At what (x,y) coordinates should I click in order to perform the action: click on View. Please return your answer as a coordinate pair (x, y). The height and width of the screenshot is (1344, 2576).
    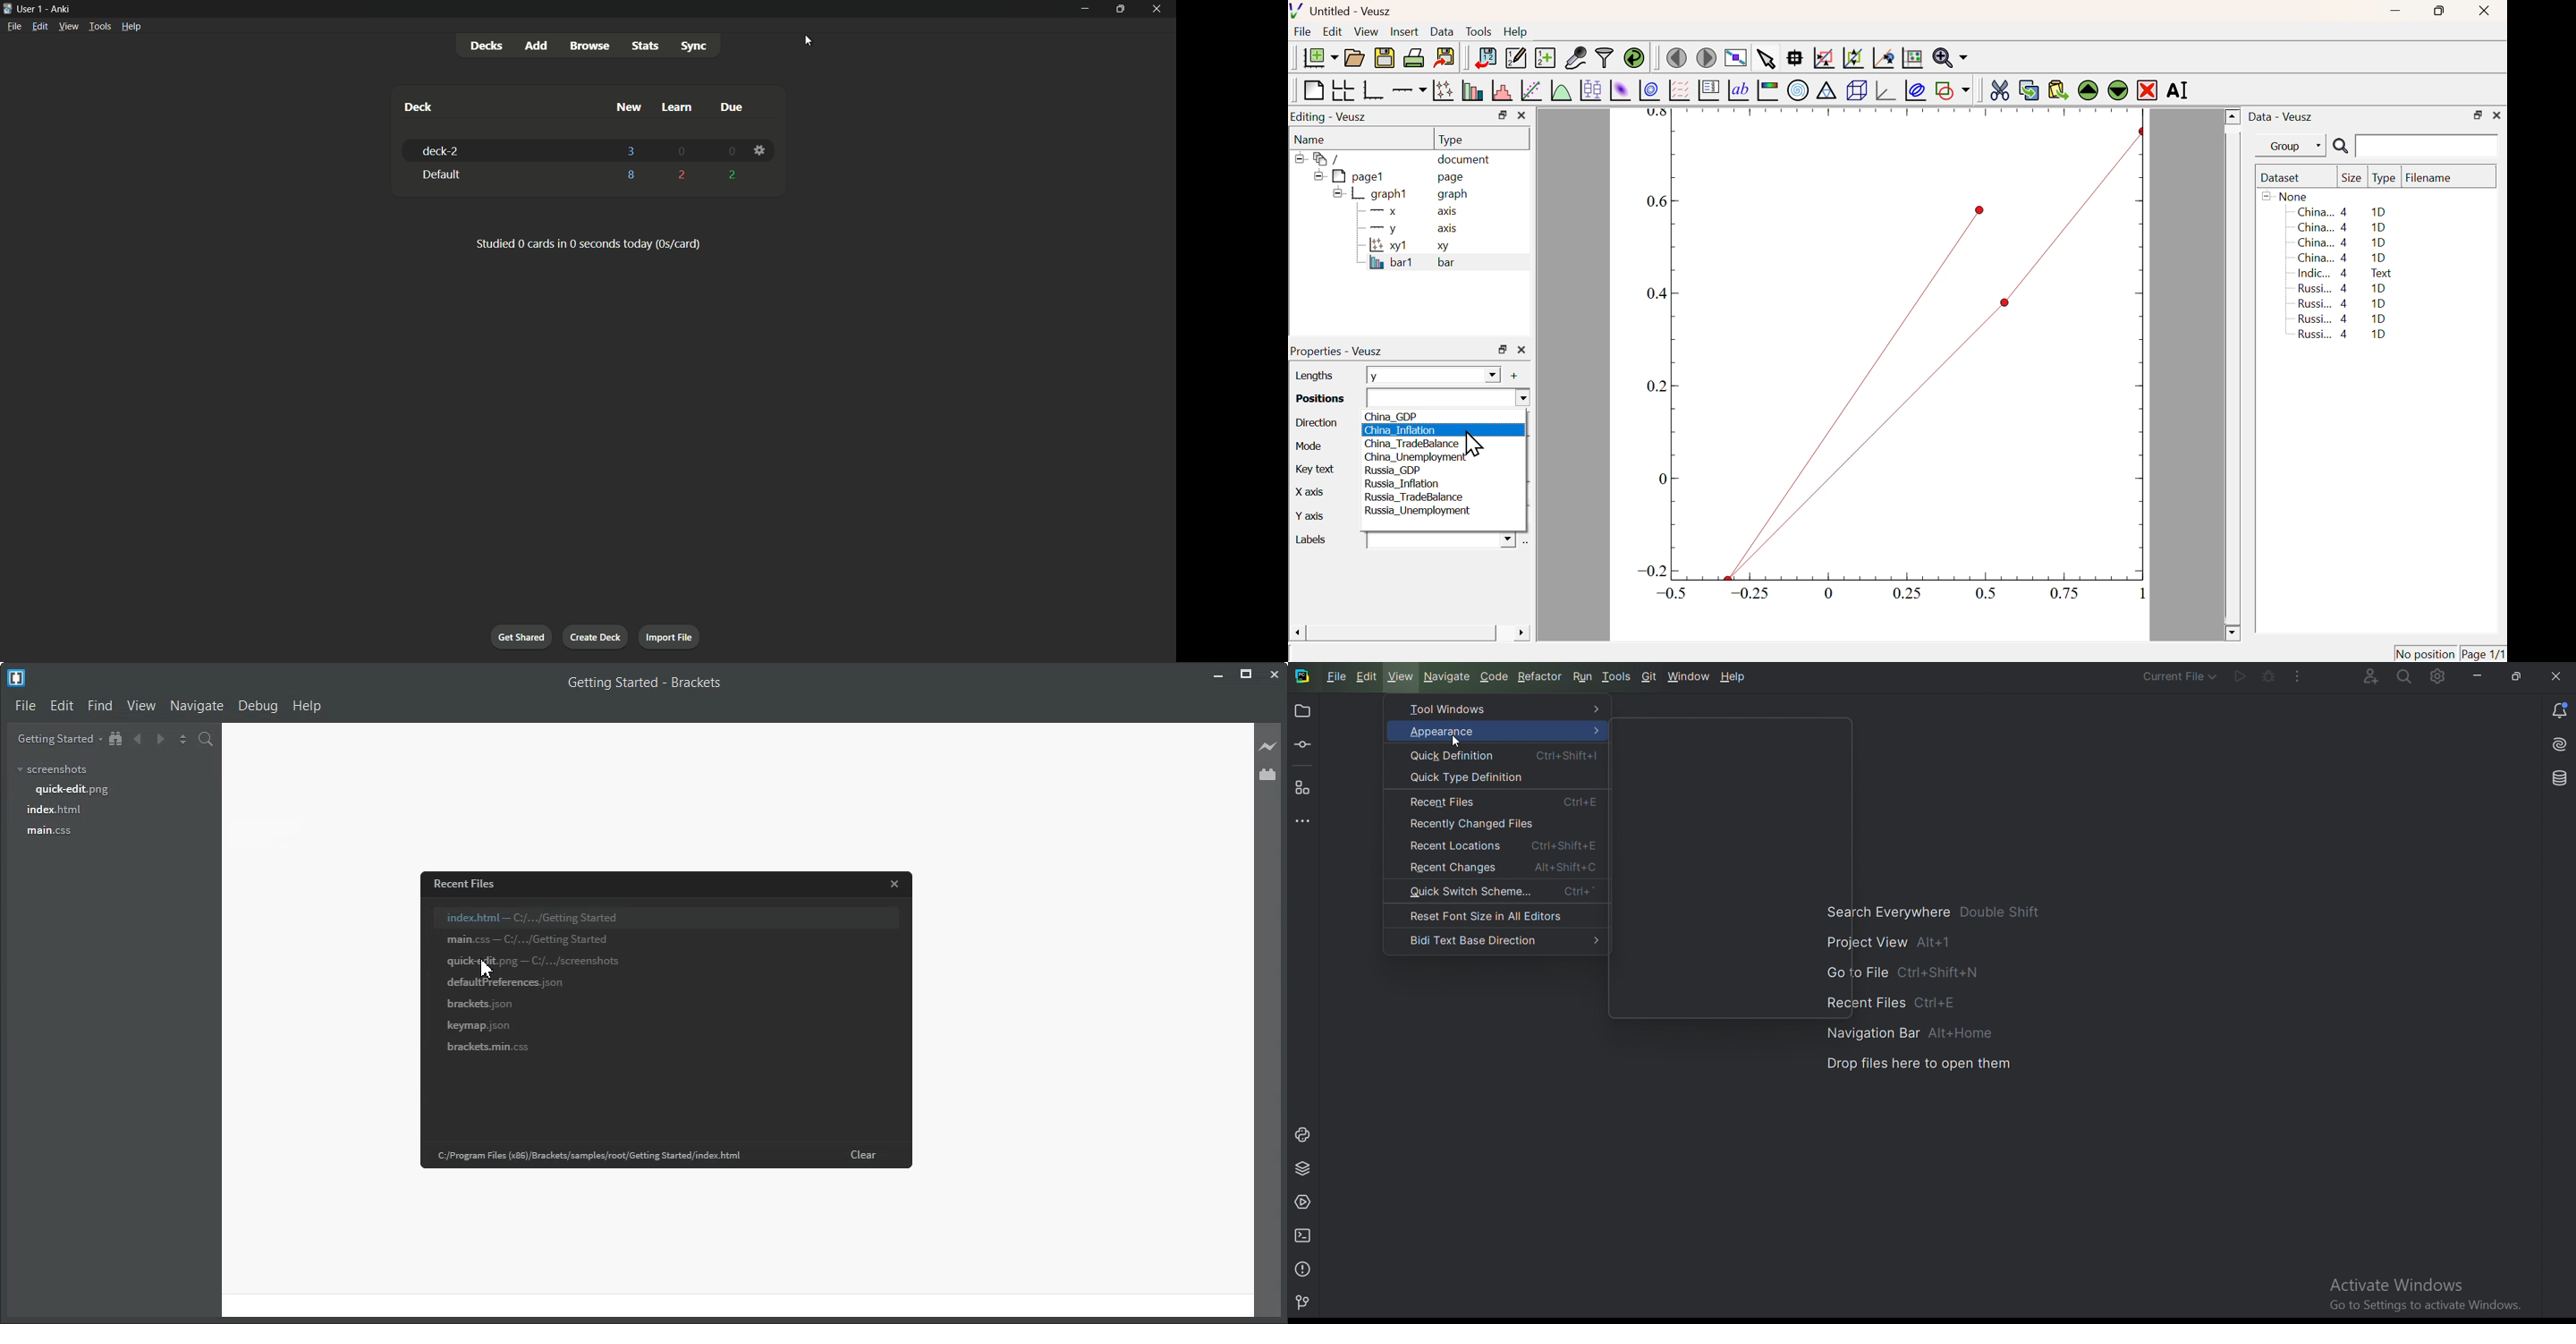
    Looking at the image, I should click on (1400, 676).